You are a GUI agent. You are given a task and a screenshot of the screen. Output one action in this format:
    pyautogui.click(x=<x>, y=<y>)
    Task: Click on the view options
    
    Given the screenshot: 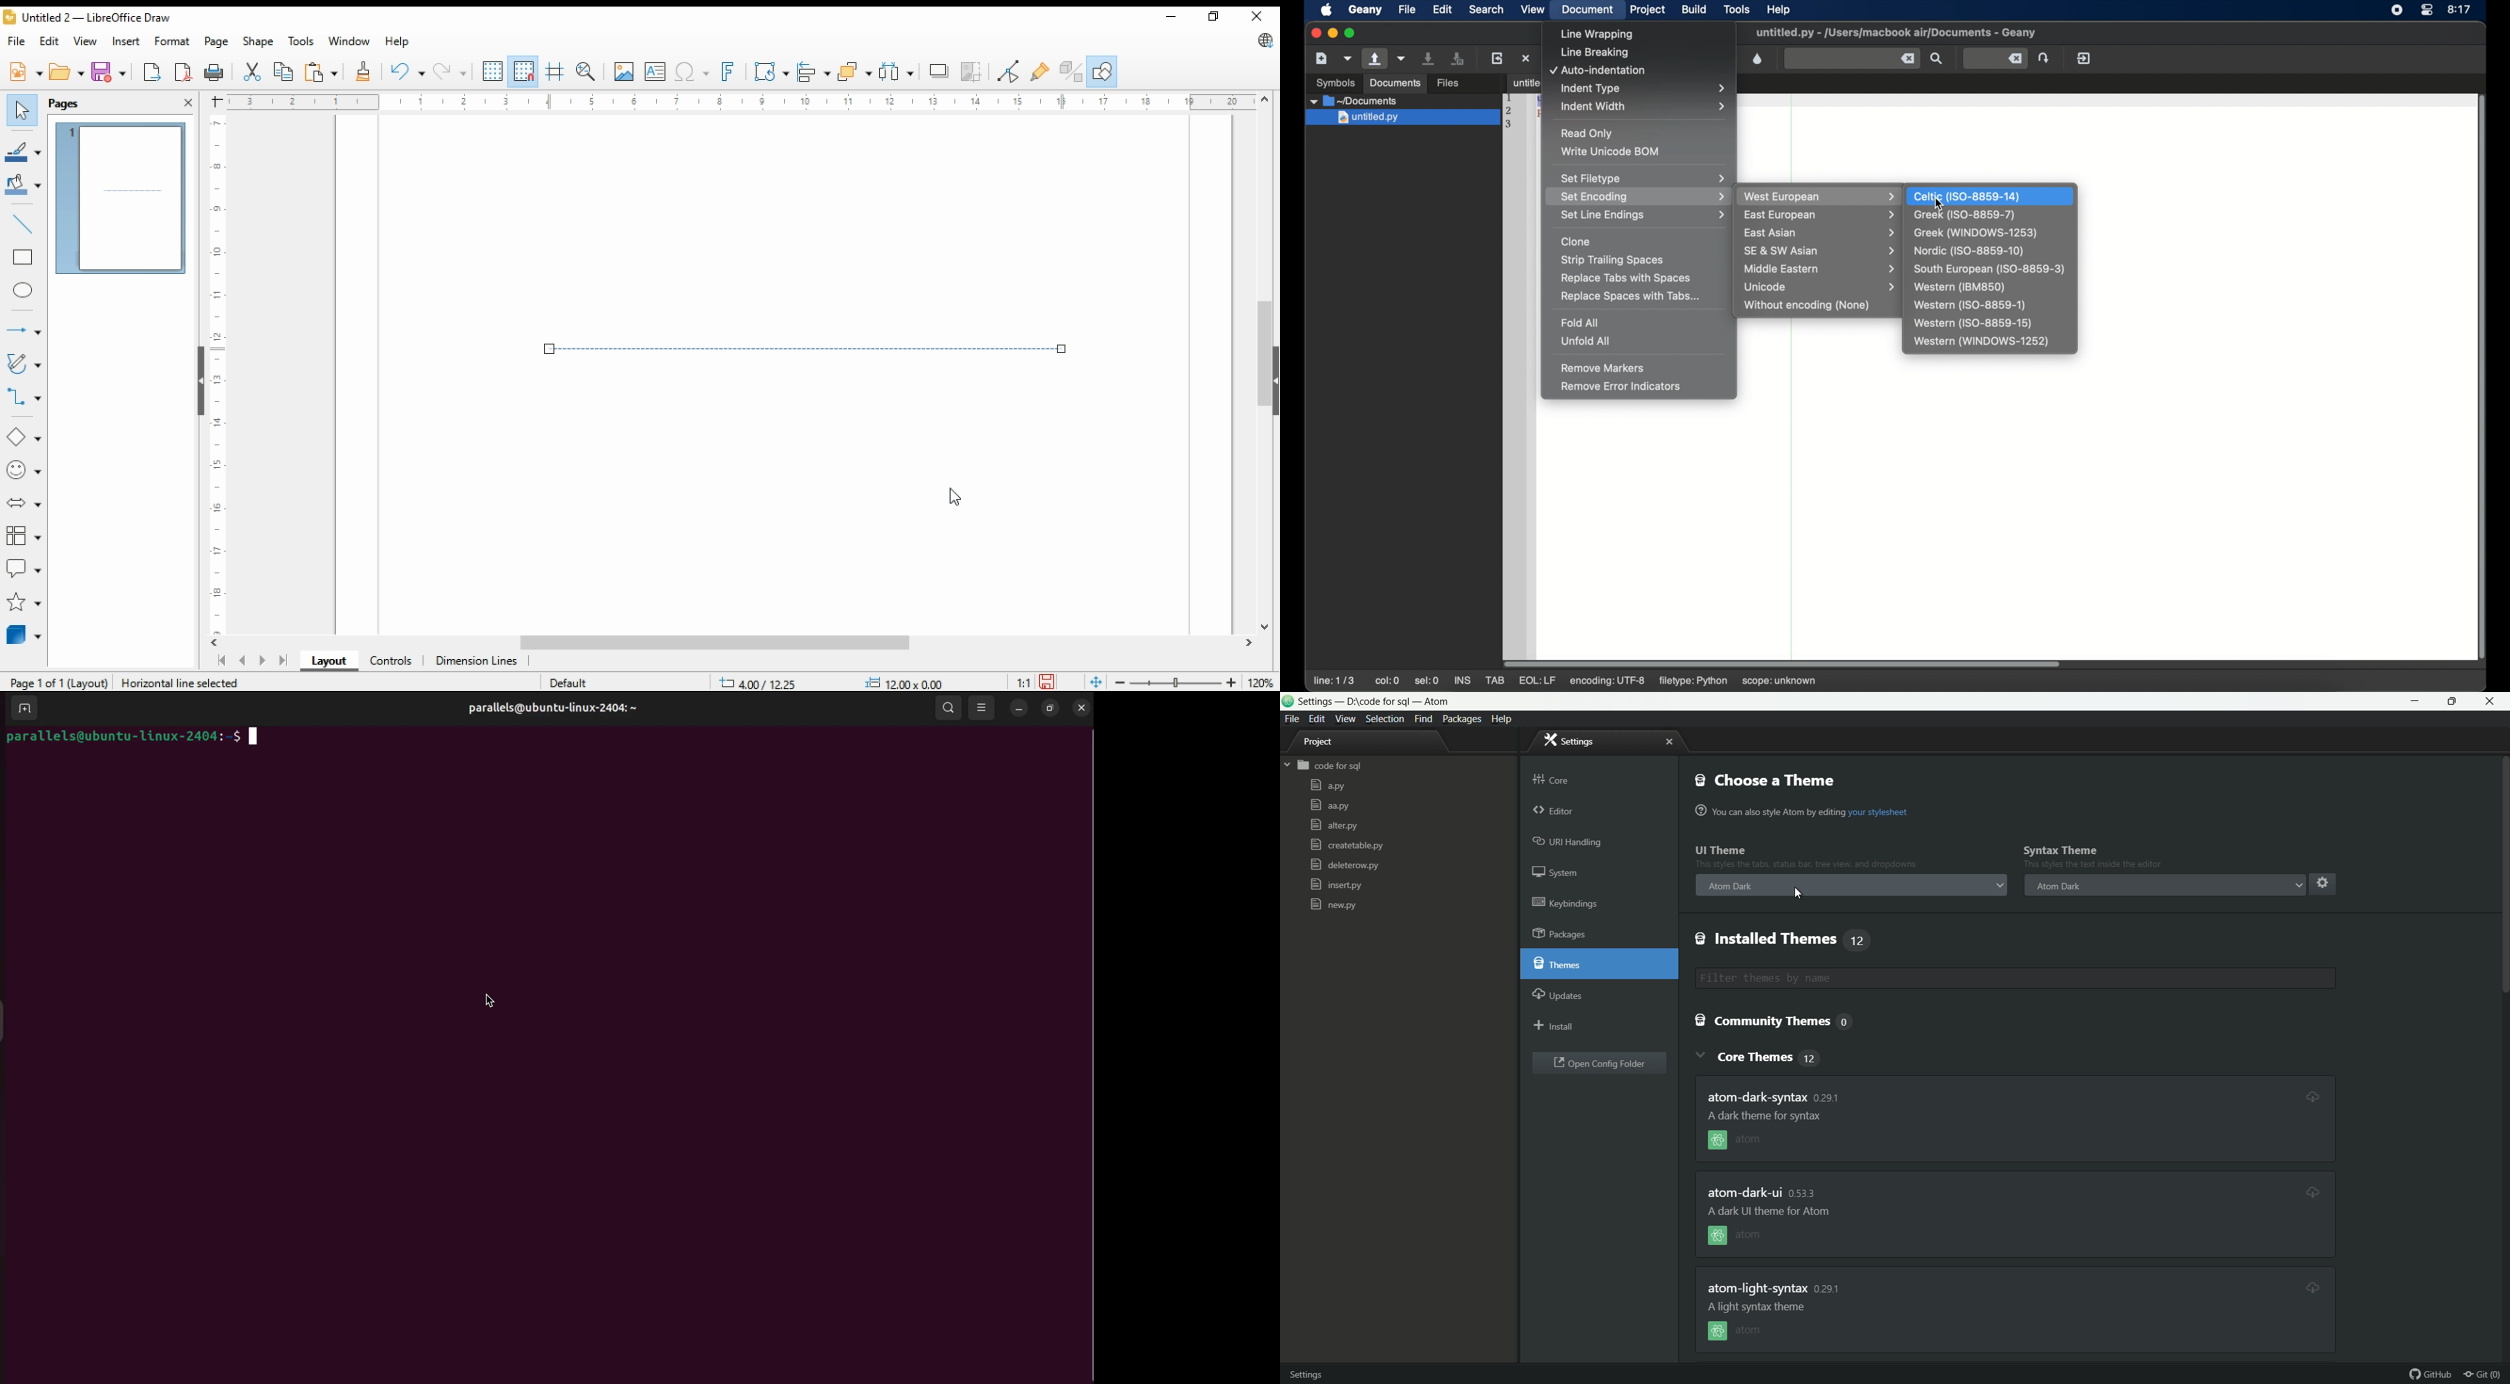 What is the action you would take?
    pyautogui.click(x=982, y=707)
    